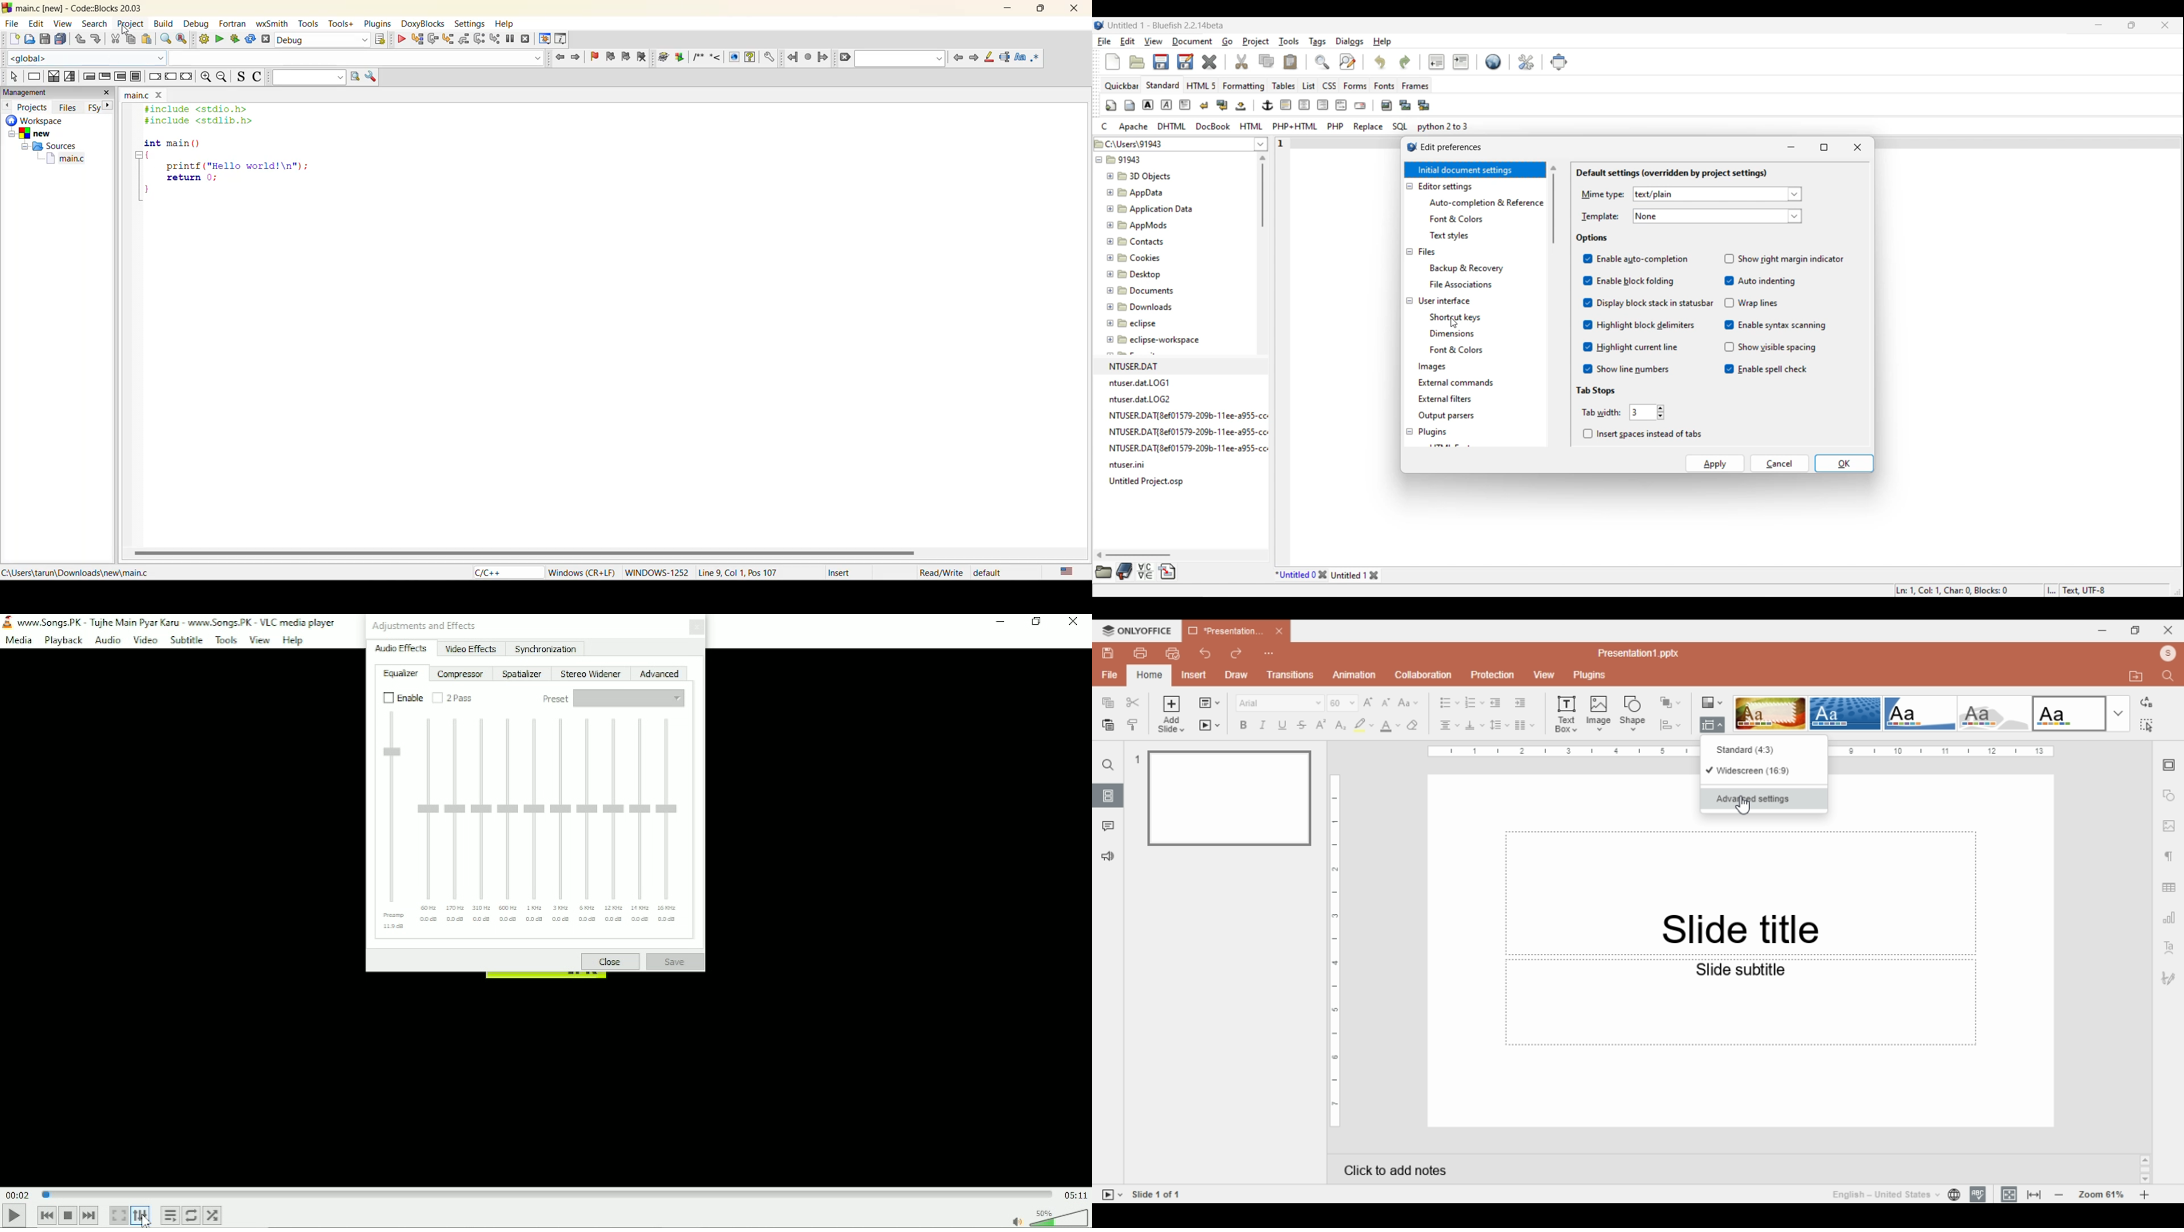  Describe the element at coordinates (1763, 773) in the screenshot. I see `widescreen (16:9)` at that location.